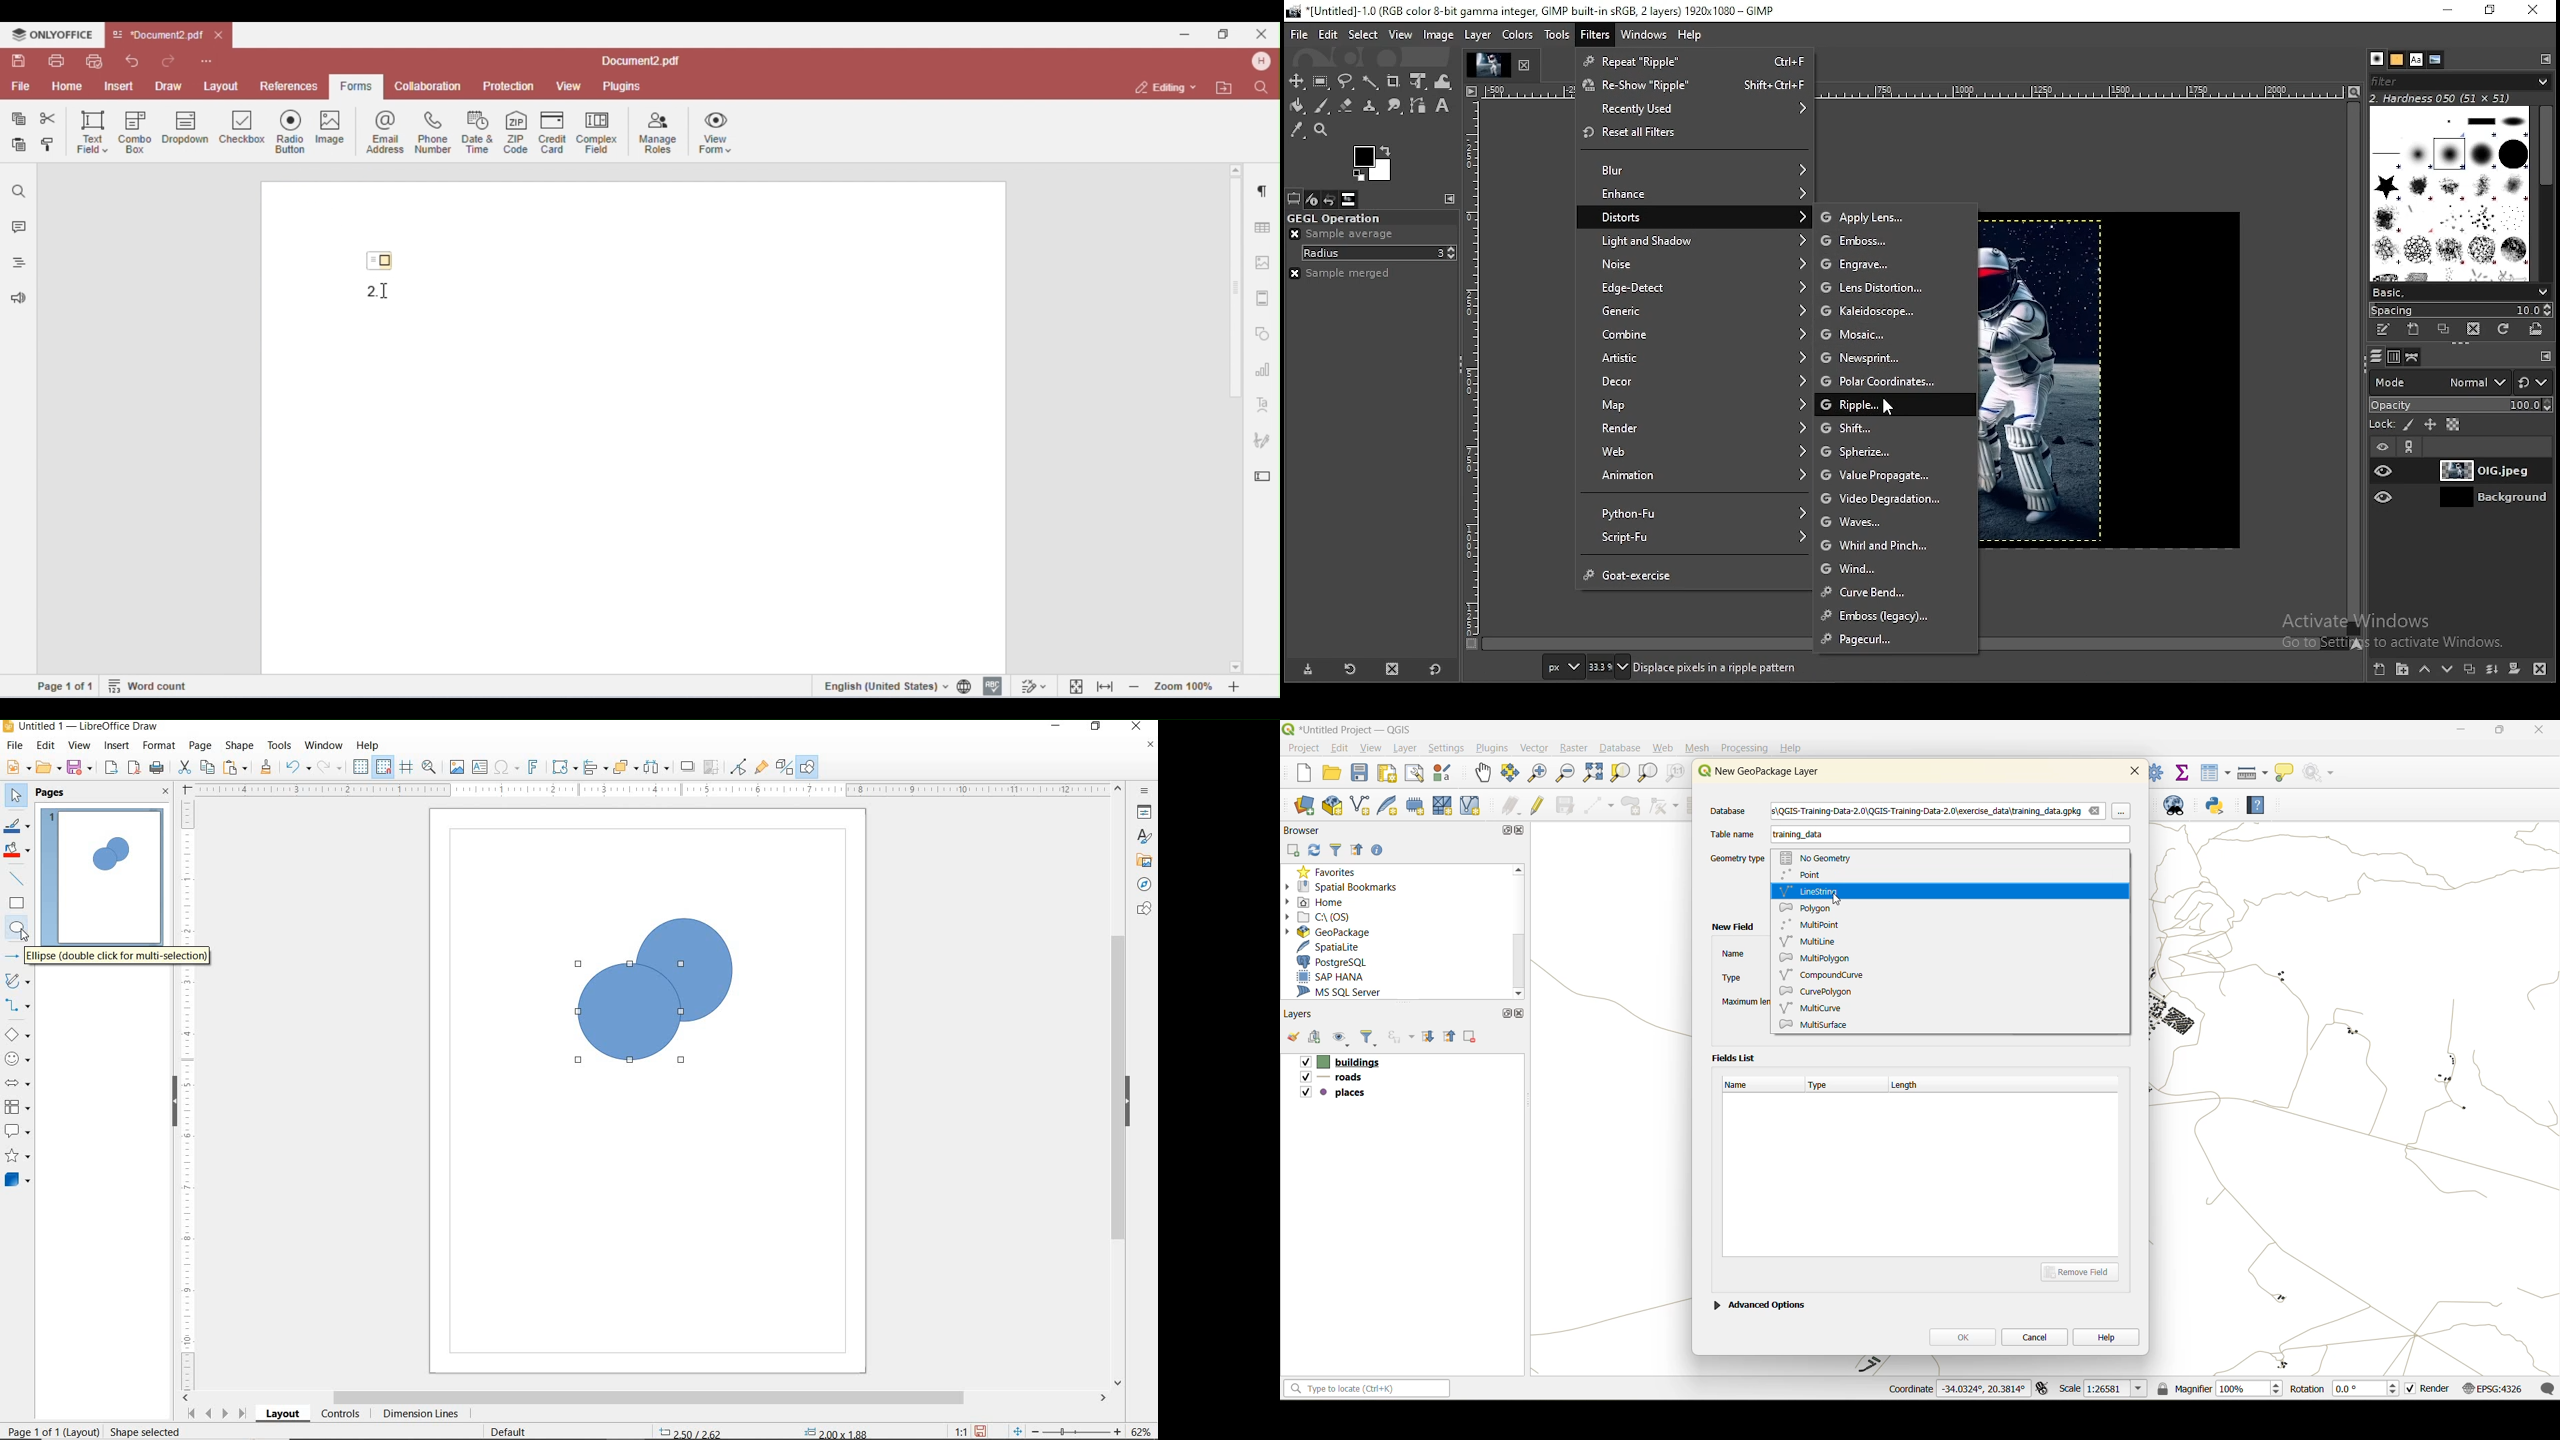 The image size is (2576, 1456). Describe the element at coordinates (17, 928) in the screenshot. I see `ELLIPSE` at that location.